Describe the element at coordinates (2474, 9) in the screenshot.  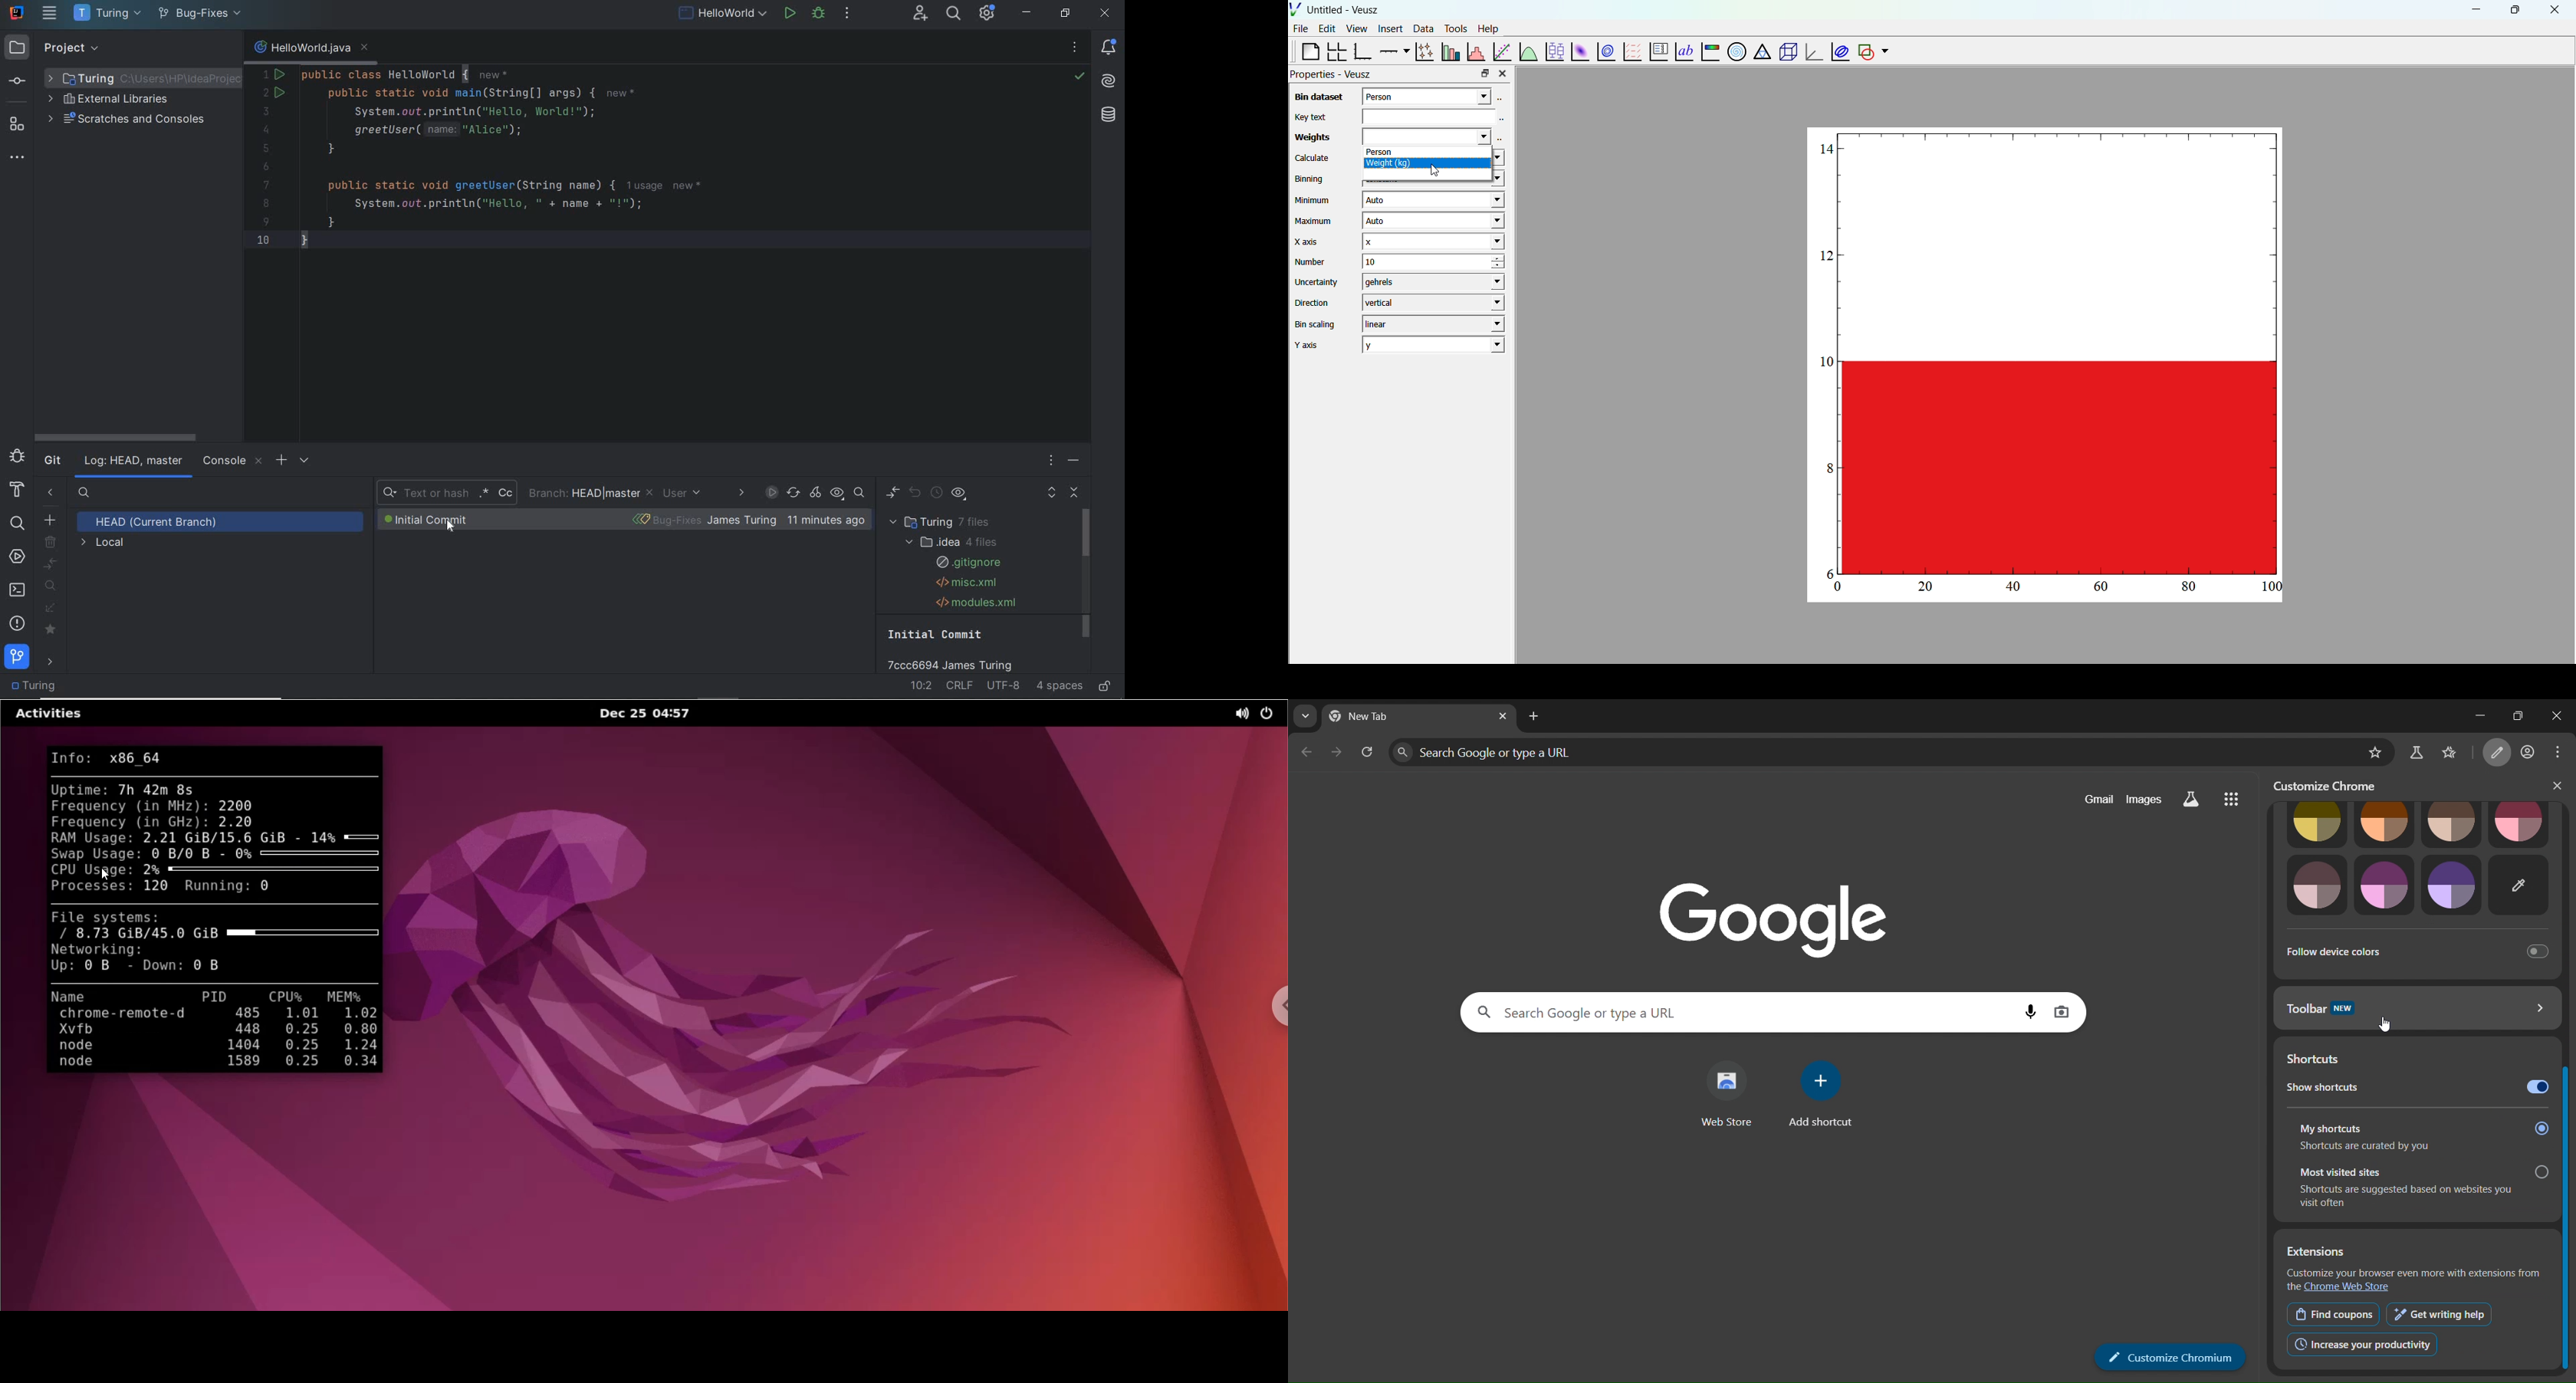
I see `minimize` at that location.